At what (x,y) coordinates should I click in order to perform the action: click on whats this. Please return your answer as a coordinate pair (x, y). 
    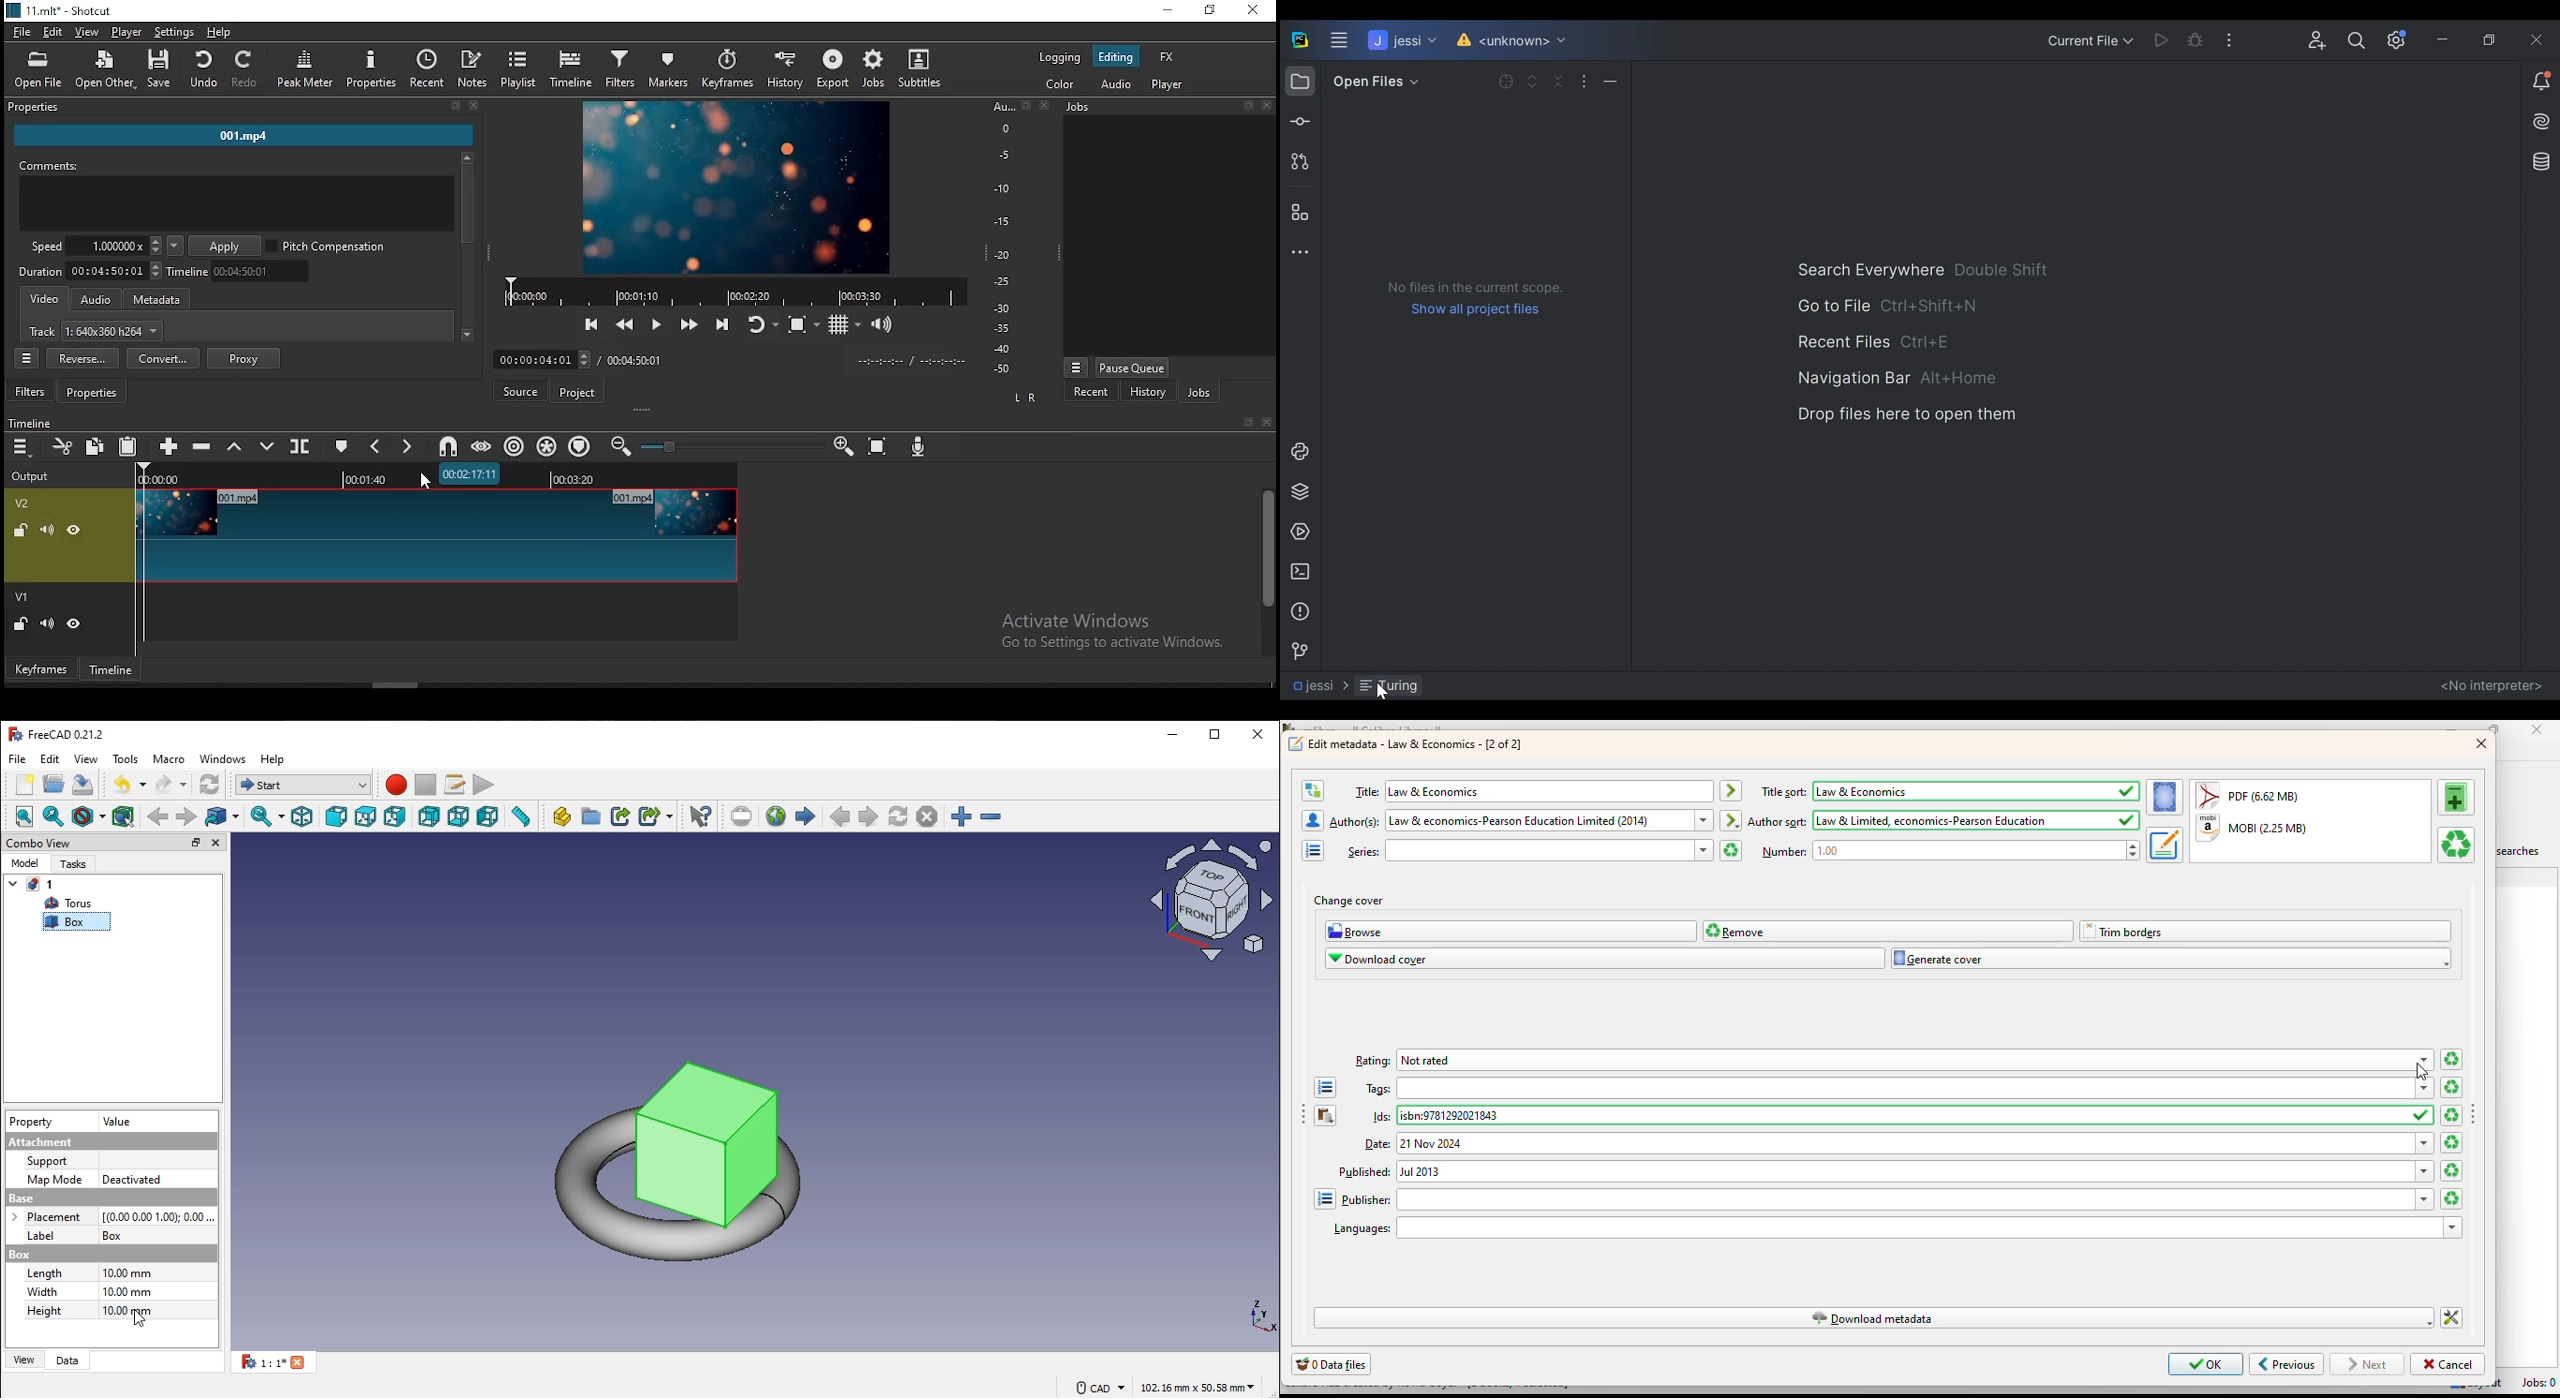
    Looking at the image, I should click on (700, 815).